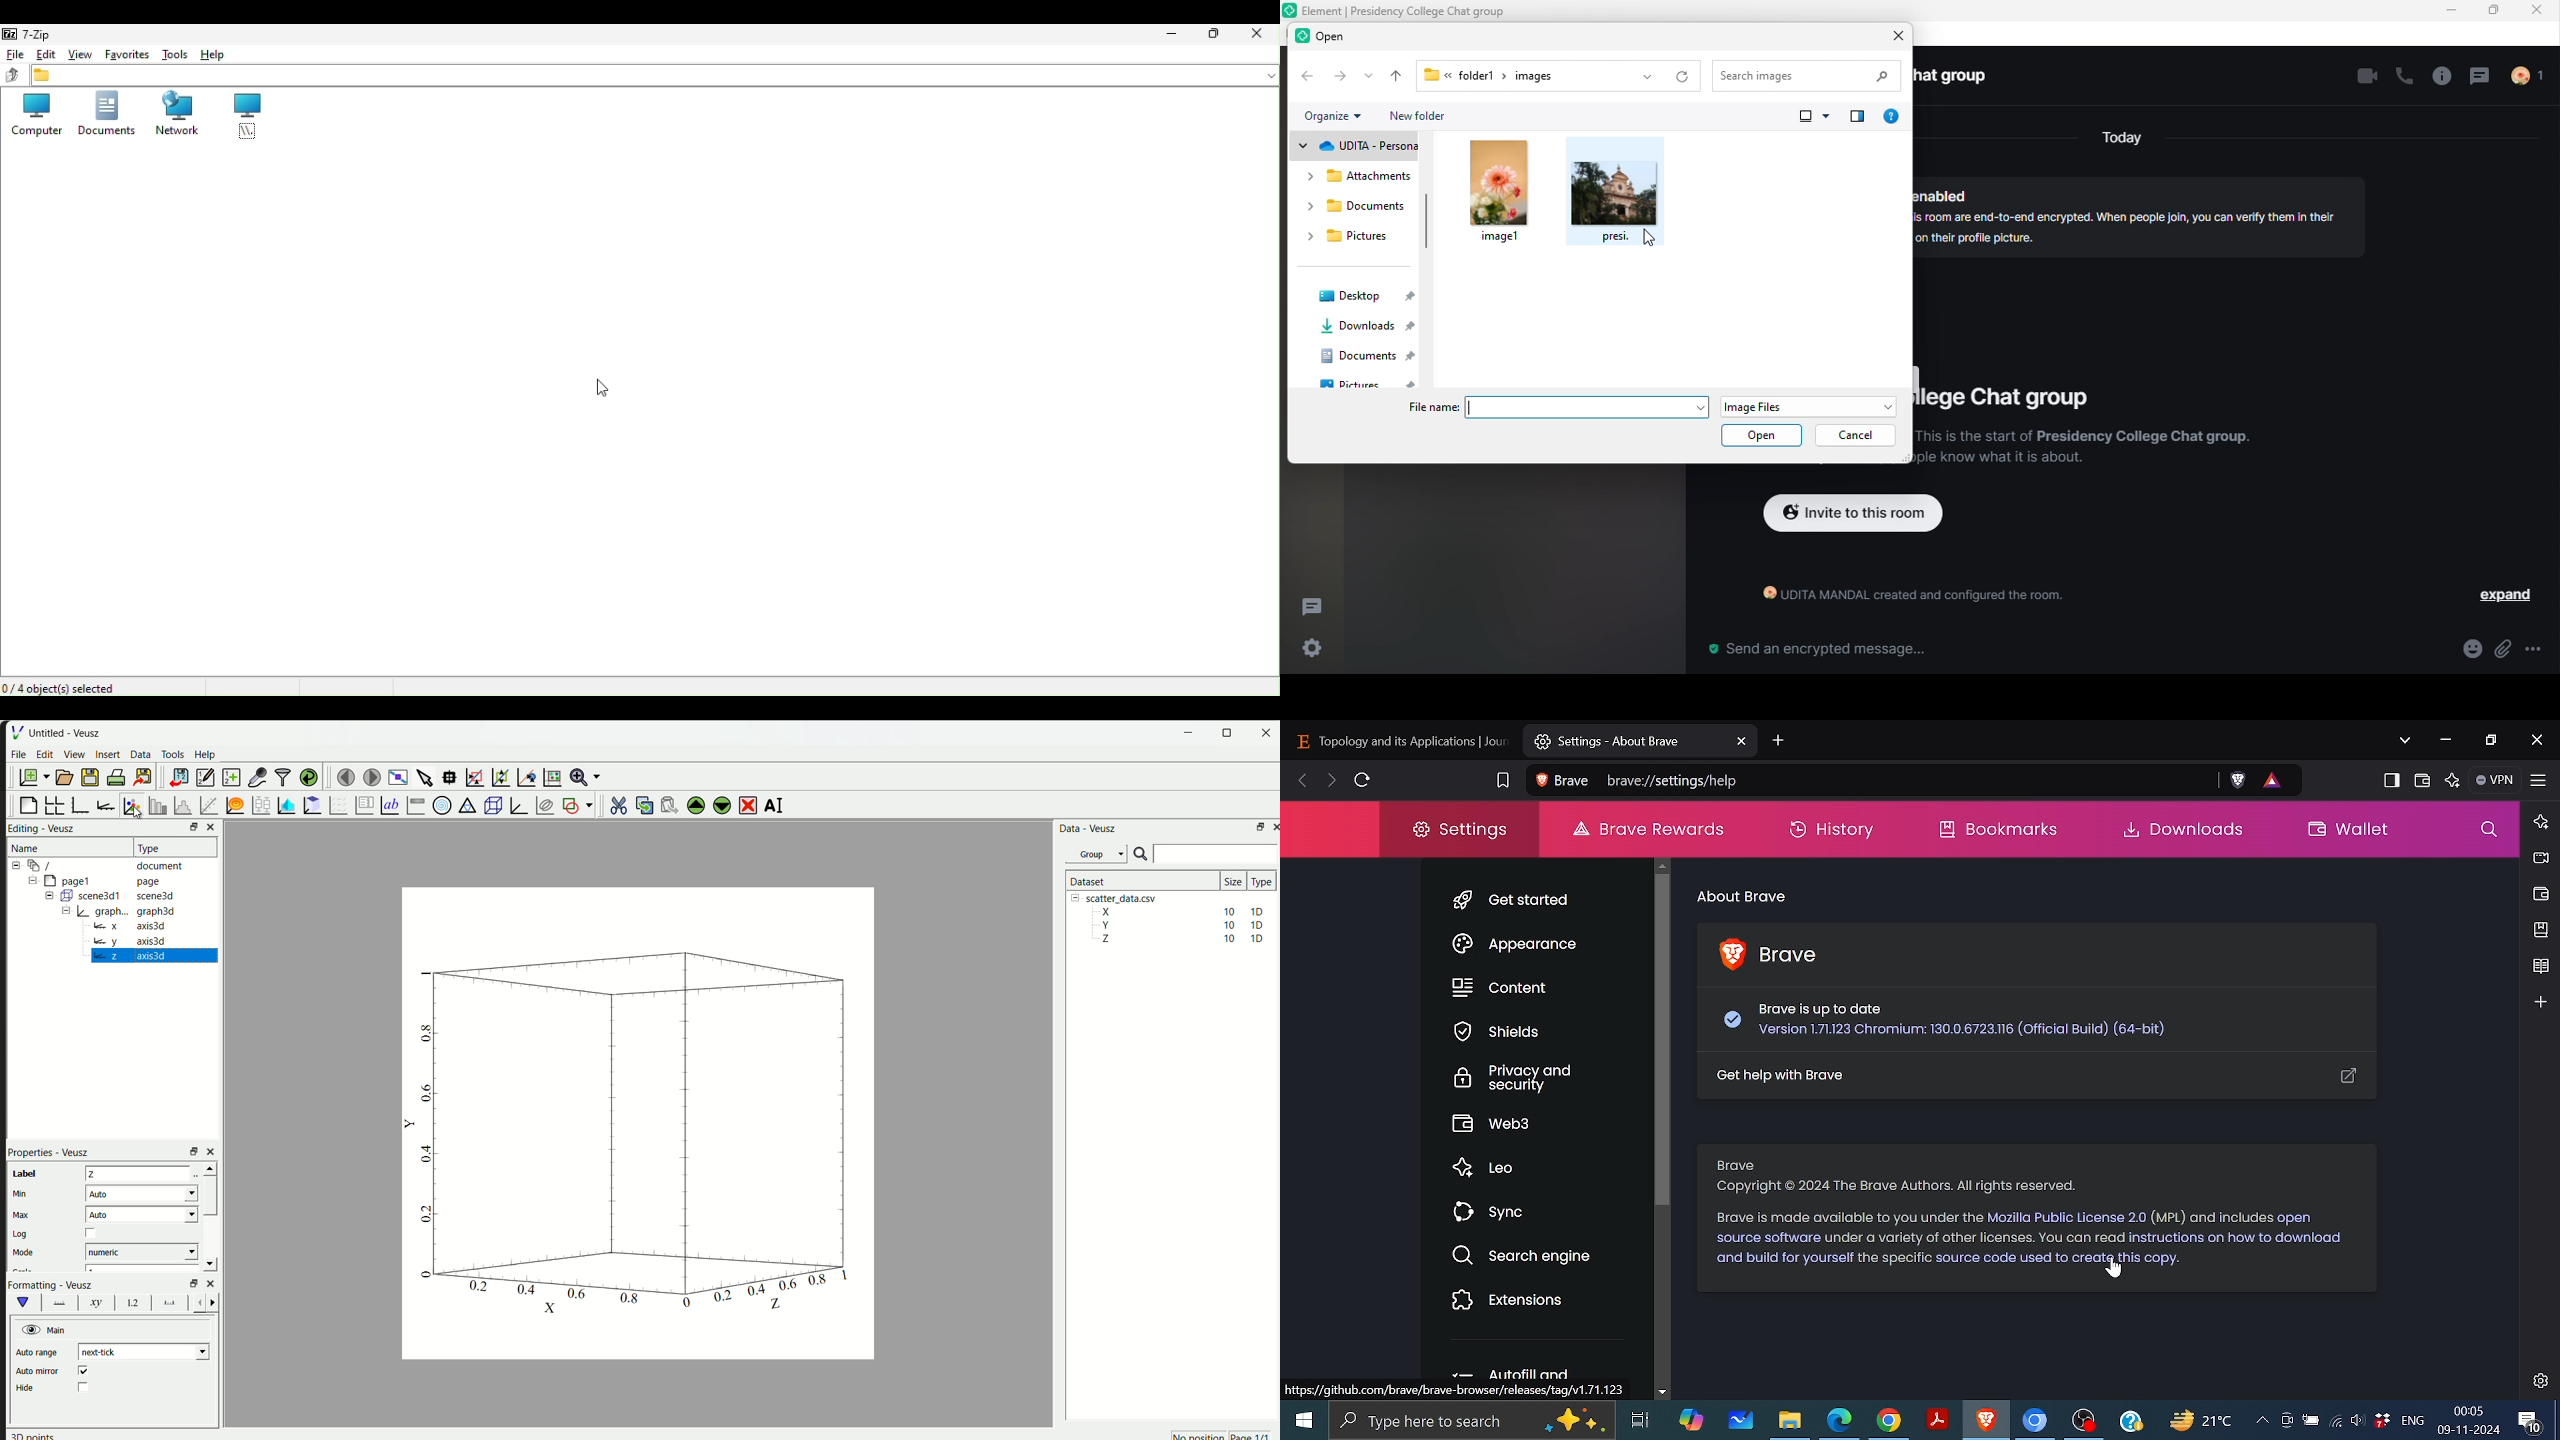  Describe the element at coordinates (1904, 599) in the screenshot. I see `udita mandal created and configured the room` at that location.